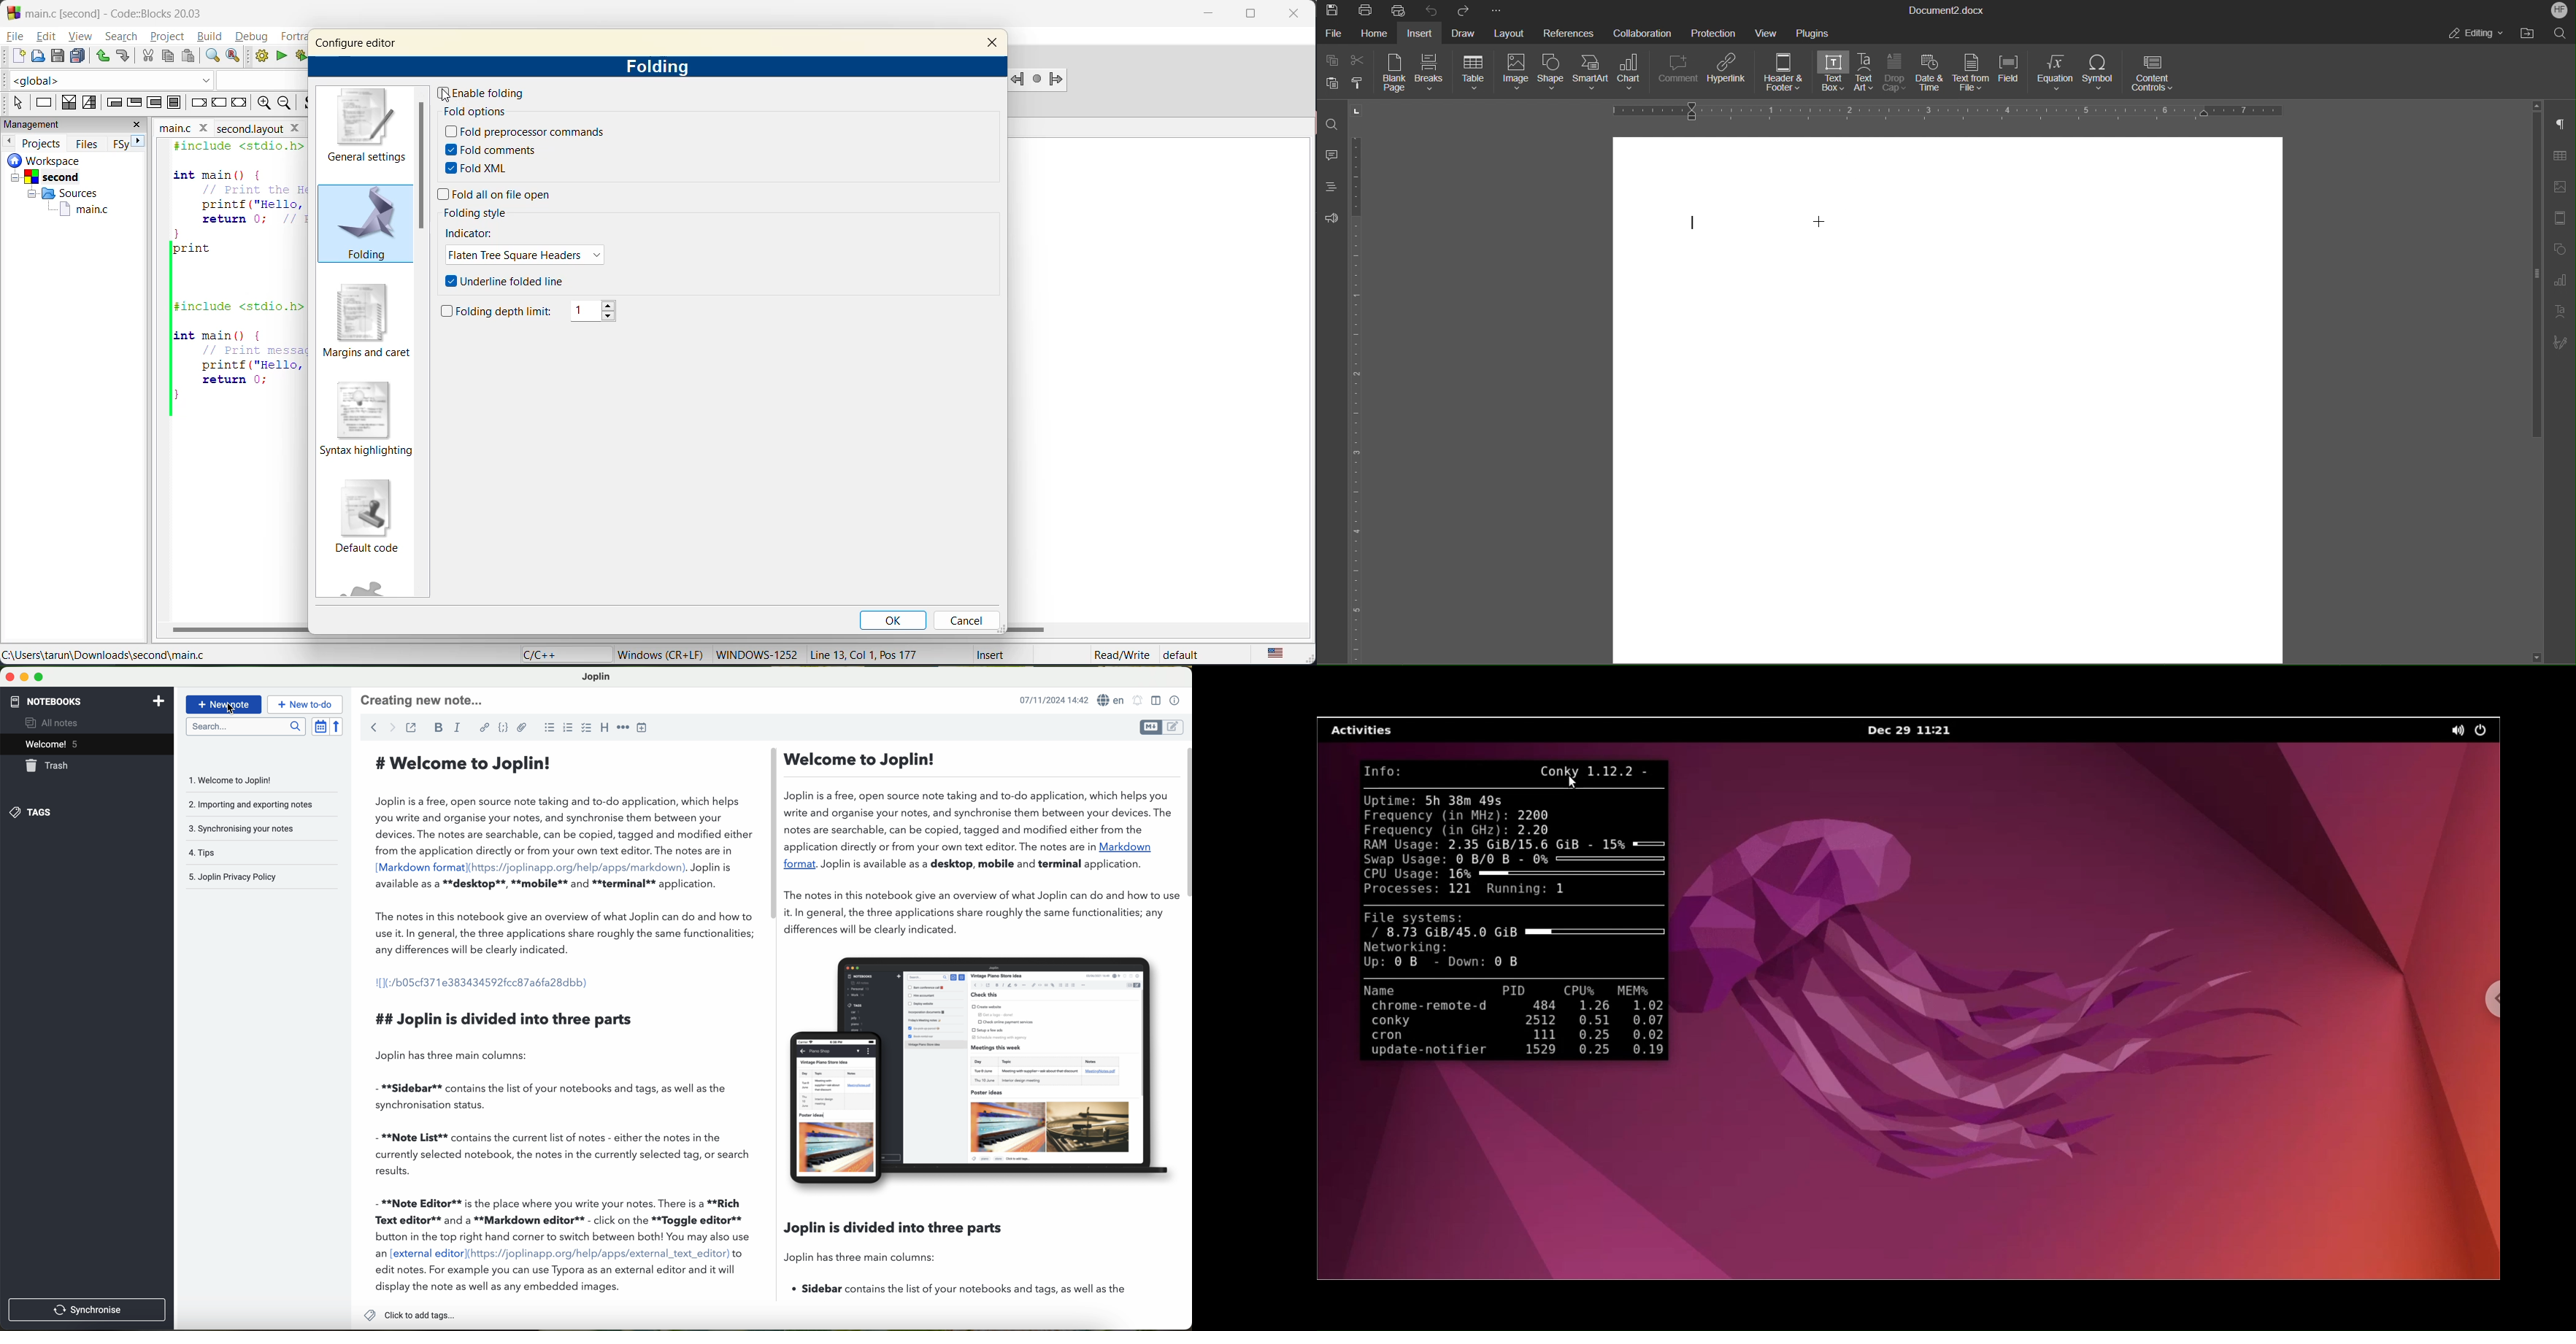 The image size is (2576, 1344). I want to click on Joplin privacy policy, so click(258, 878).